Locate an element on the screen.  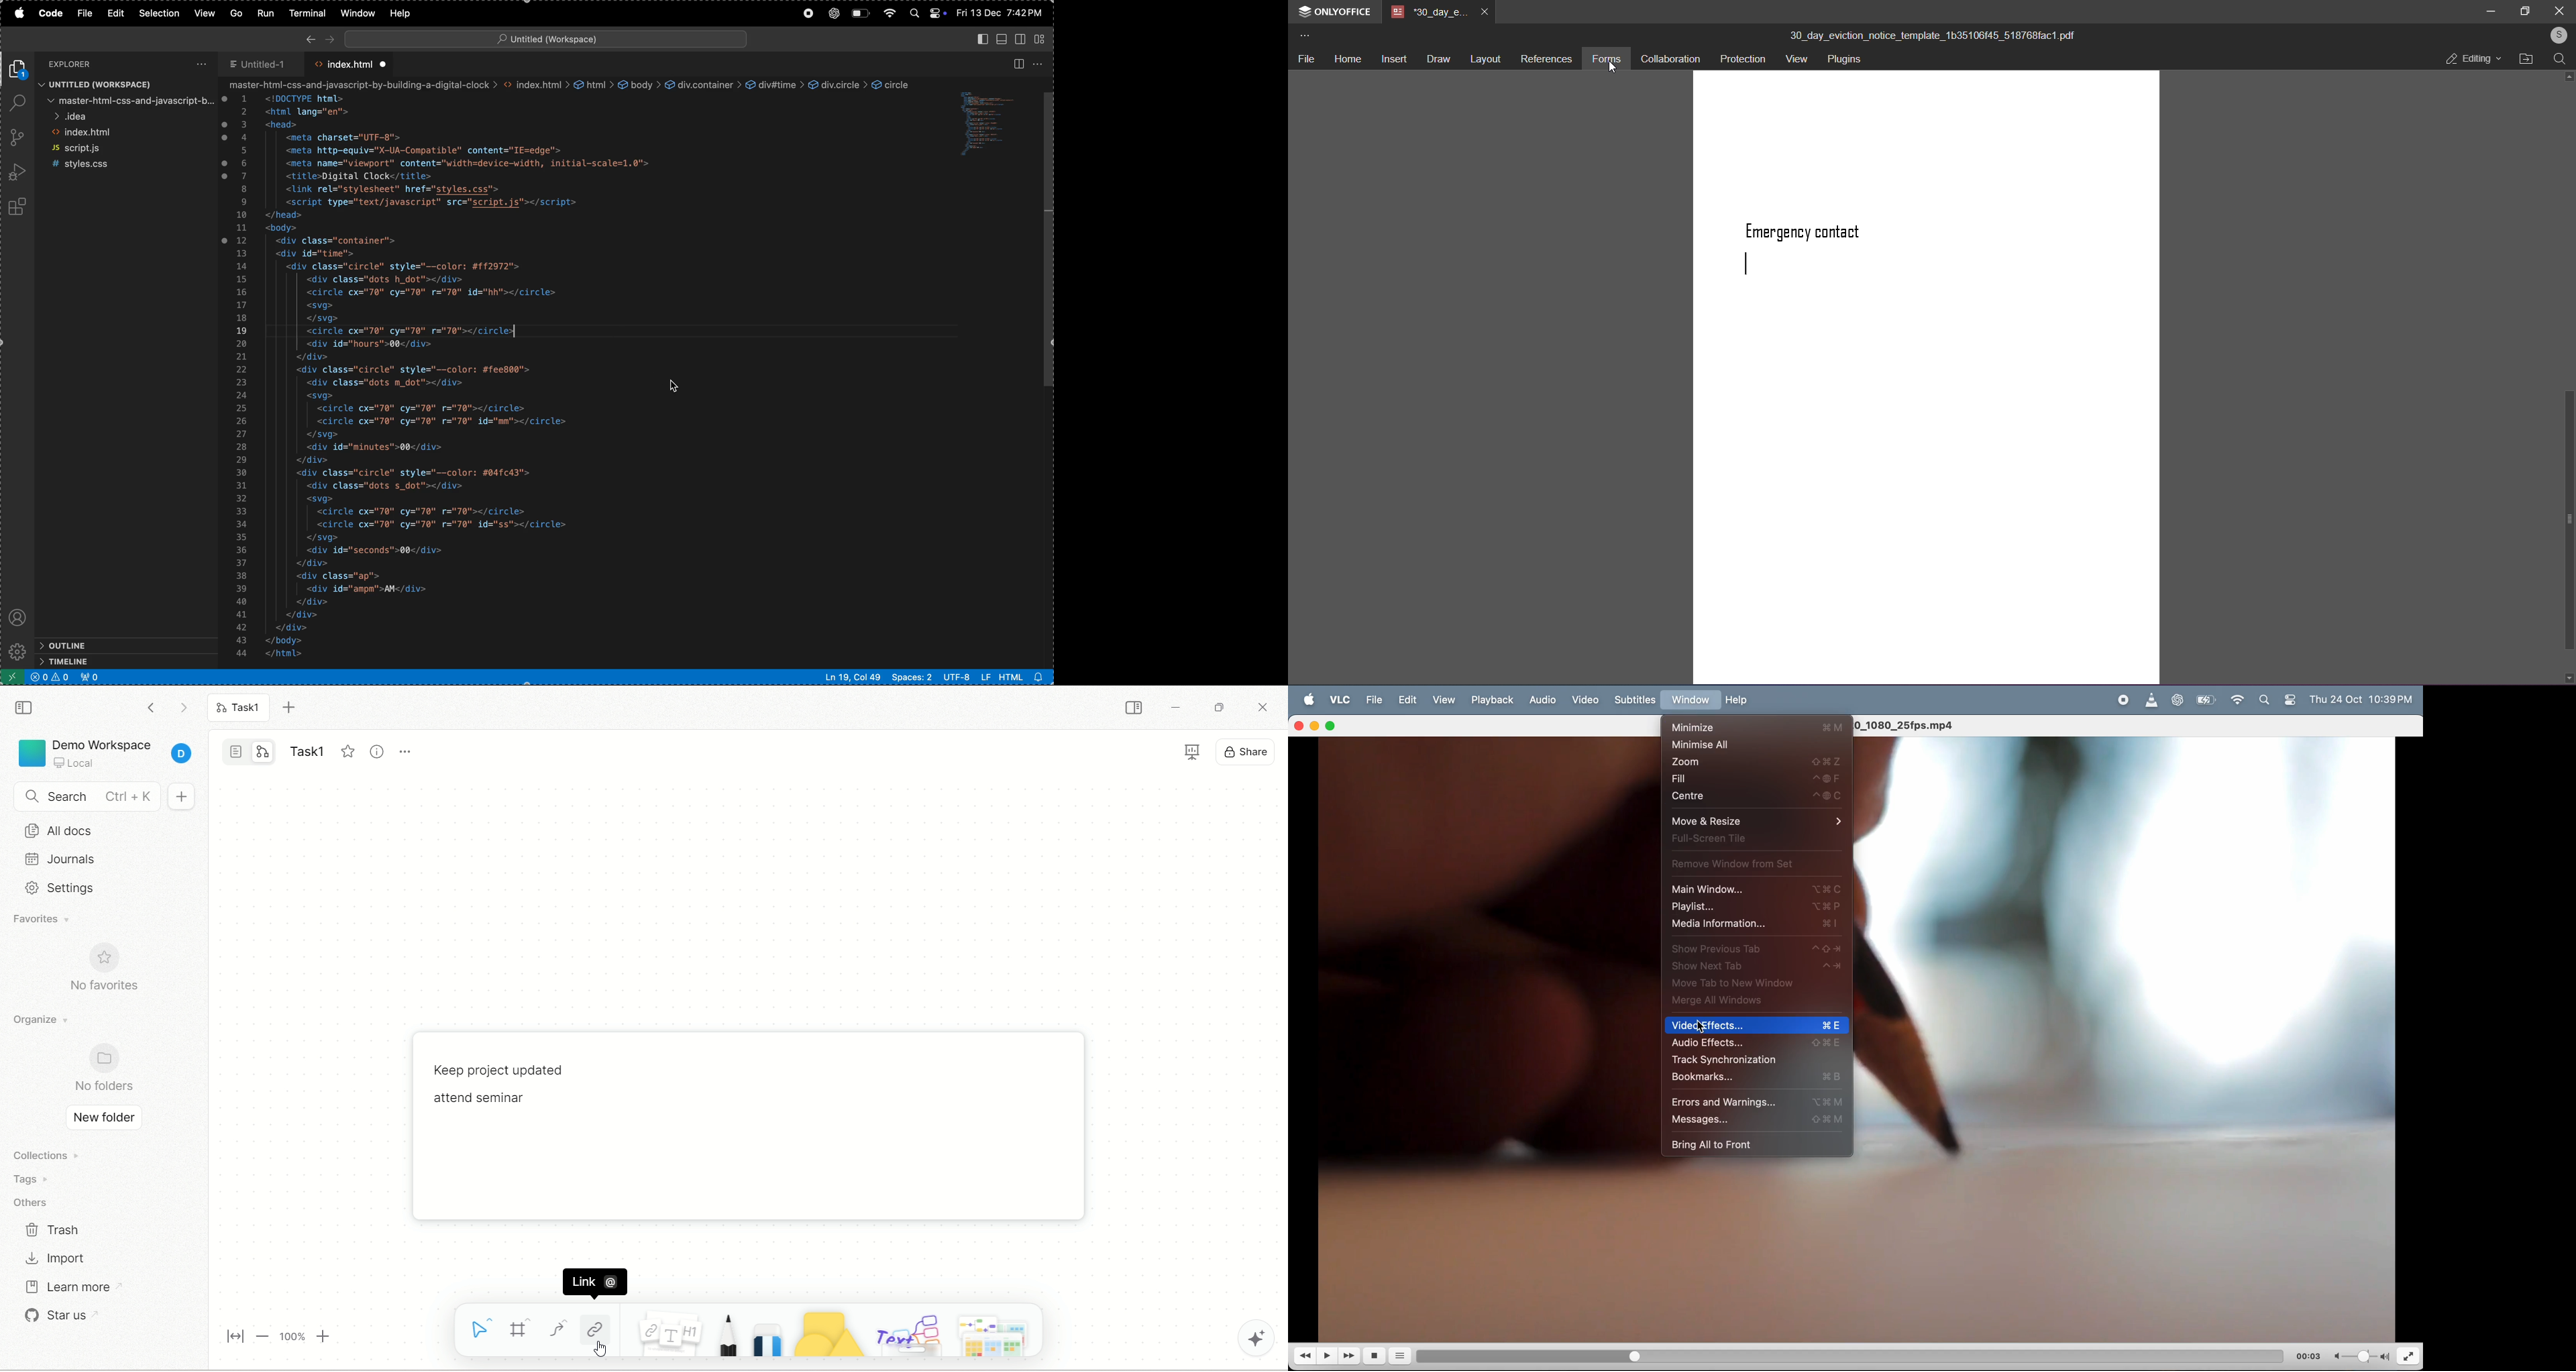
video is located at coordinates (1586, 698).